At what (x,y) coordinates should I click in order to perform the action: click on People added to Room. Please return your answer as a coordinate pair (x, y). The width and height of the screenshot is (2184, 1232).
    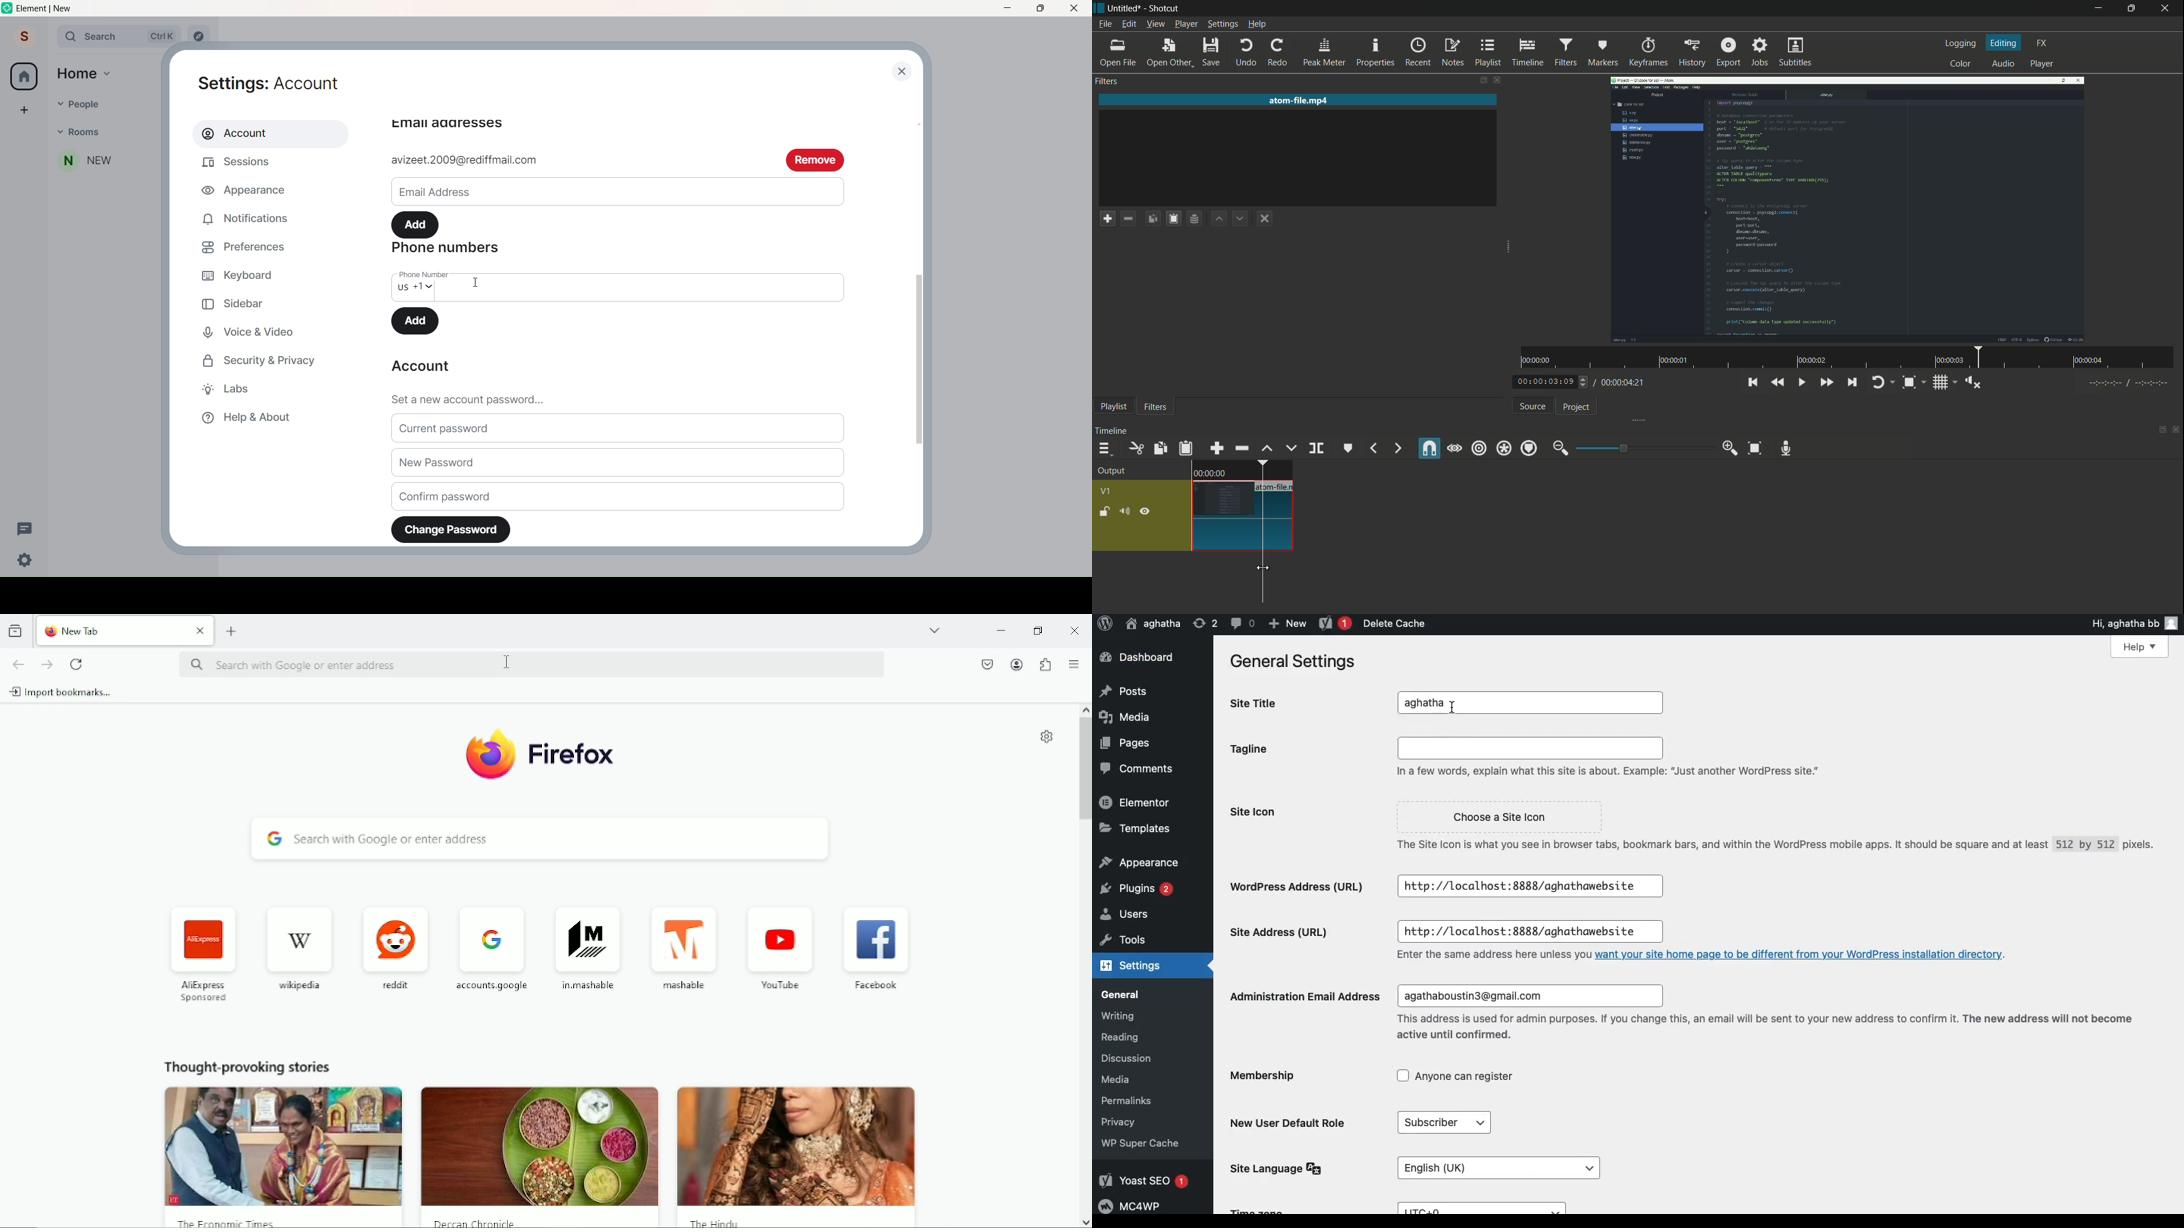
    Looking at the image, I should click on (106, 161).